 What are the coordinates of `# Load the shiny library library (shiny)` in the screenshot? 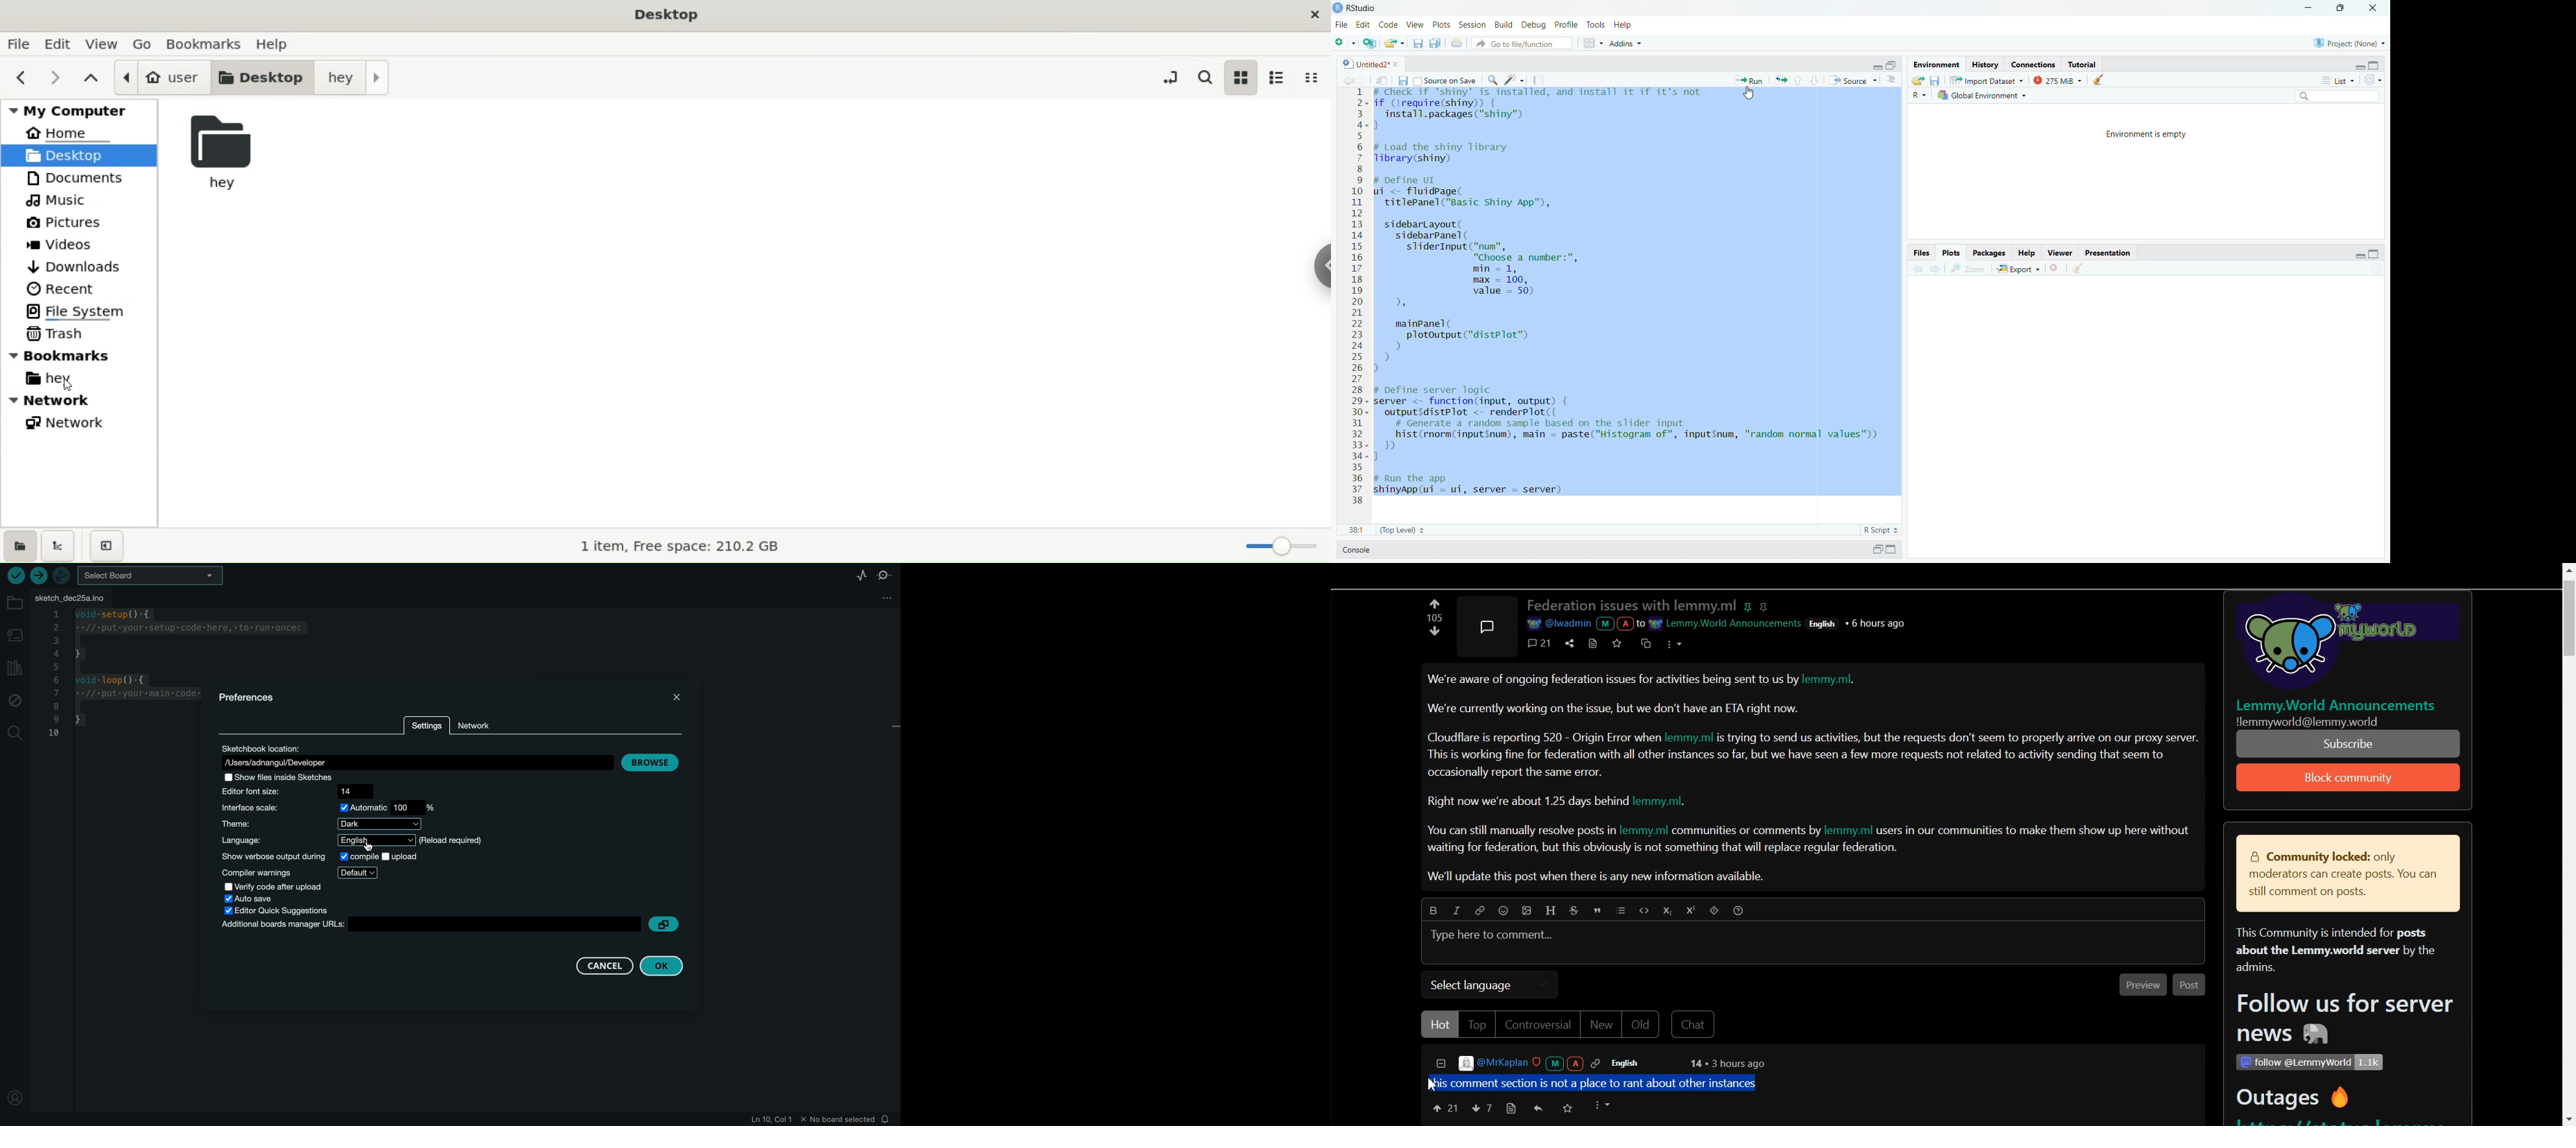 It's located at (1450, 153).